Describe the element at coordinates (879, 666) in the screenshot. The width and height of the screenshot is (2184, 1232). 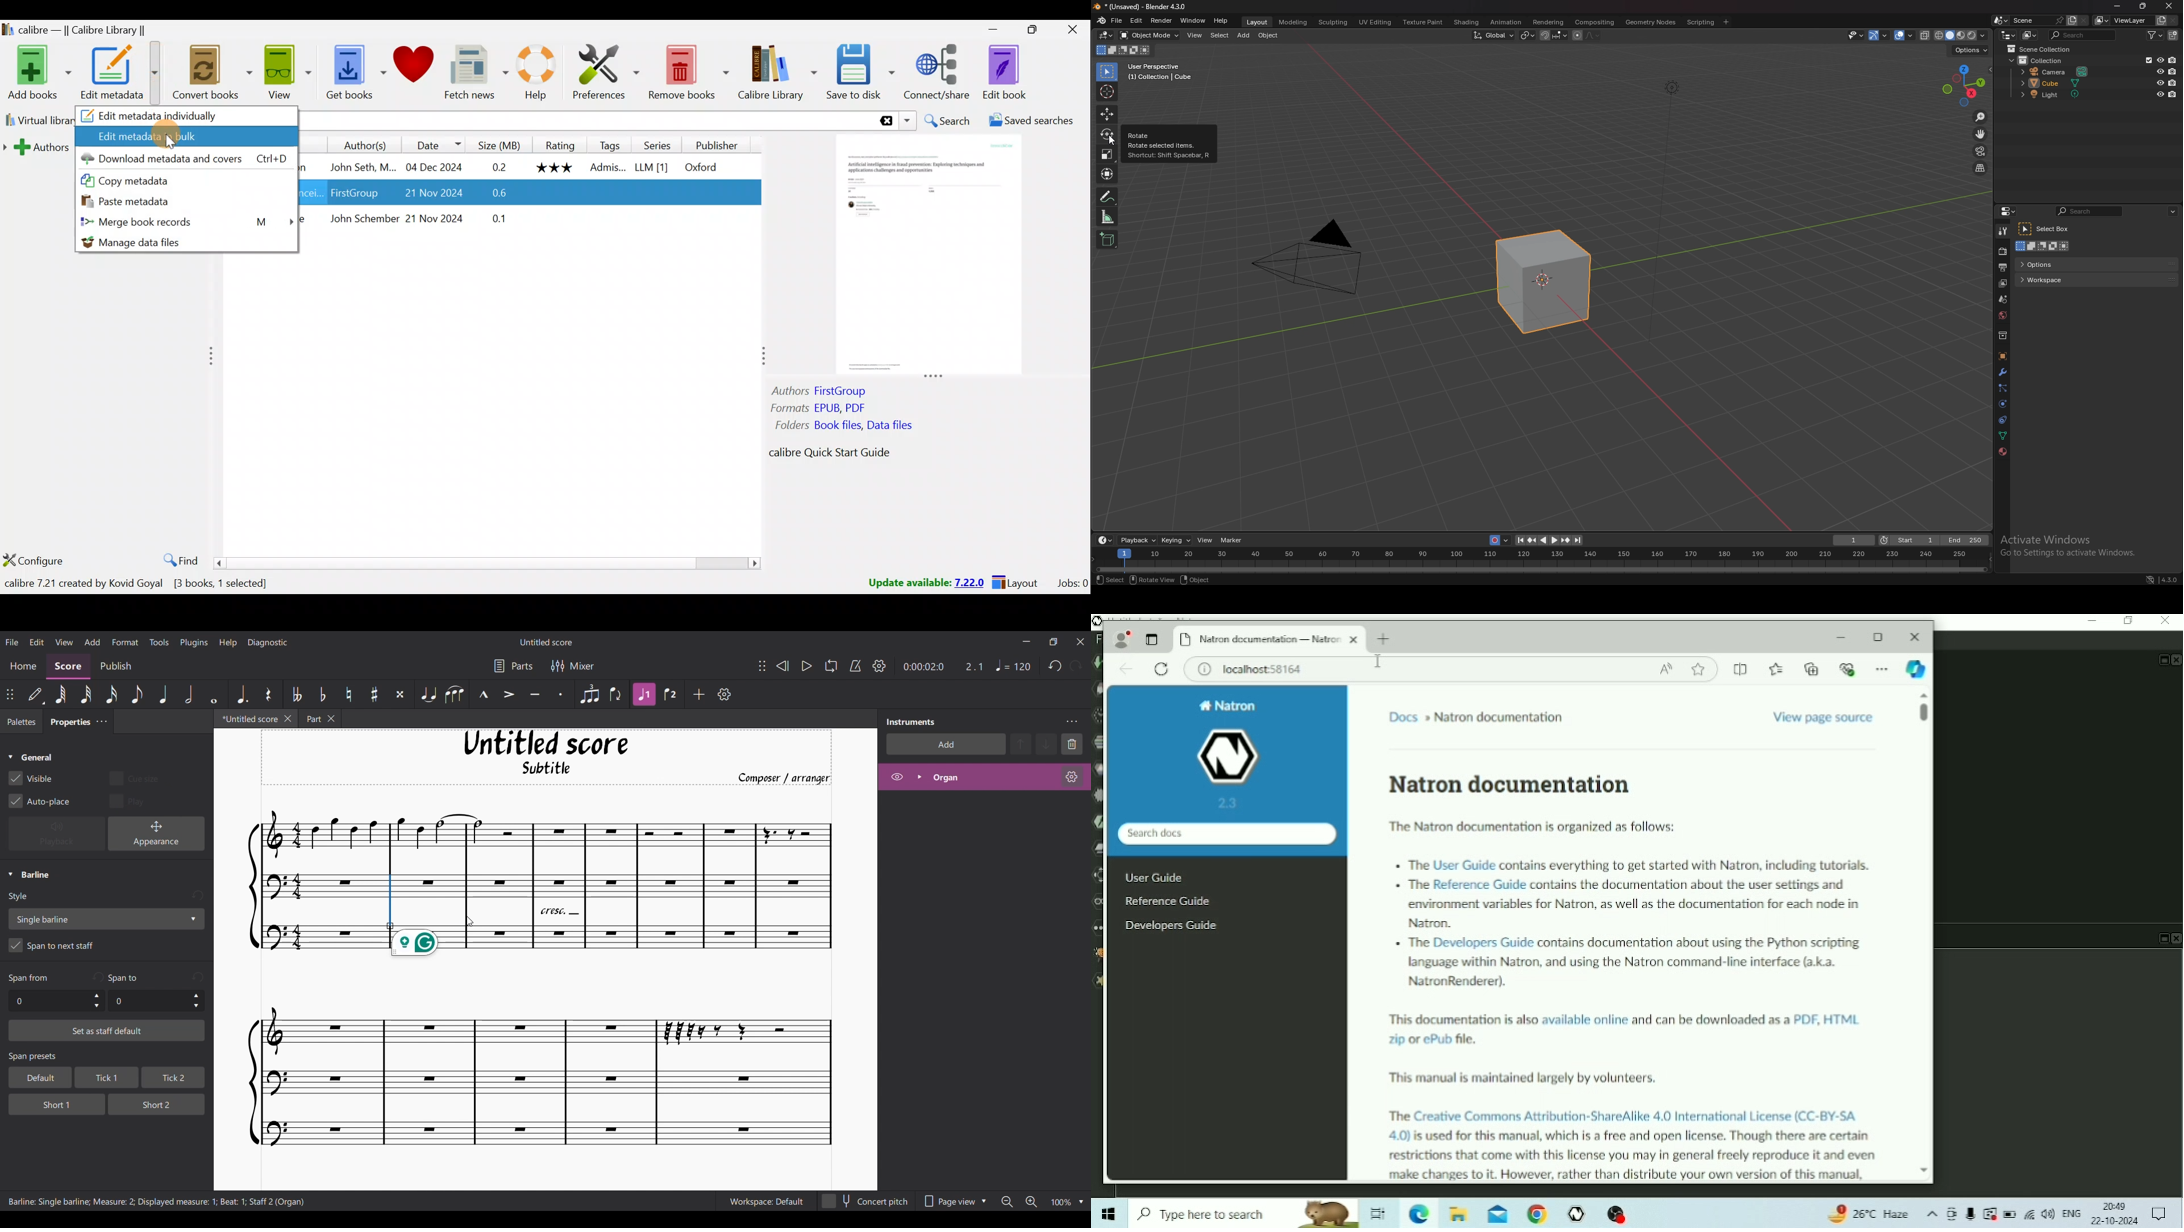
I see `Playback settings` at that location.